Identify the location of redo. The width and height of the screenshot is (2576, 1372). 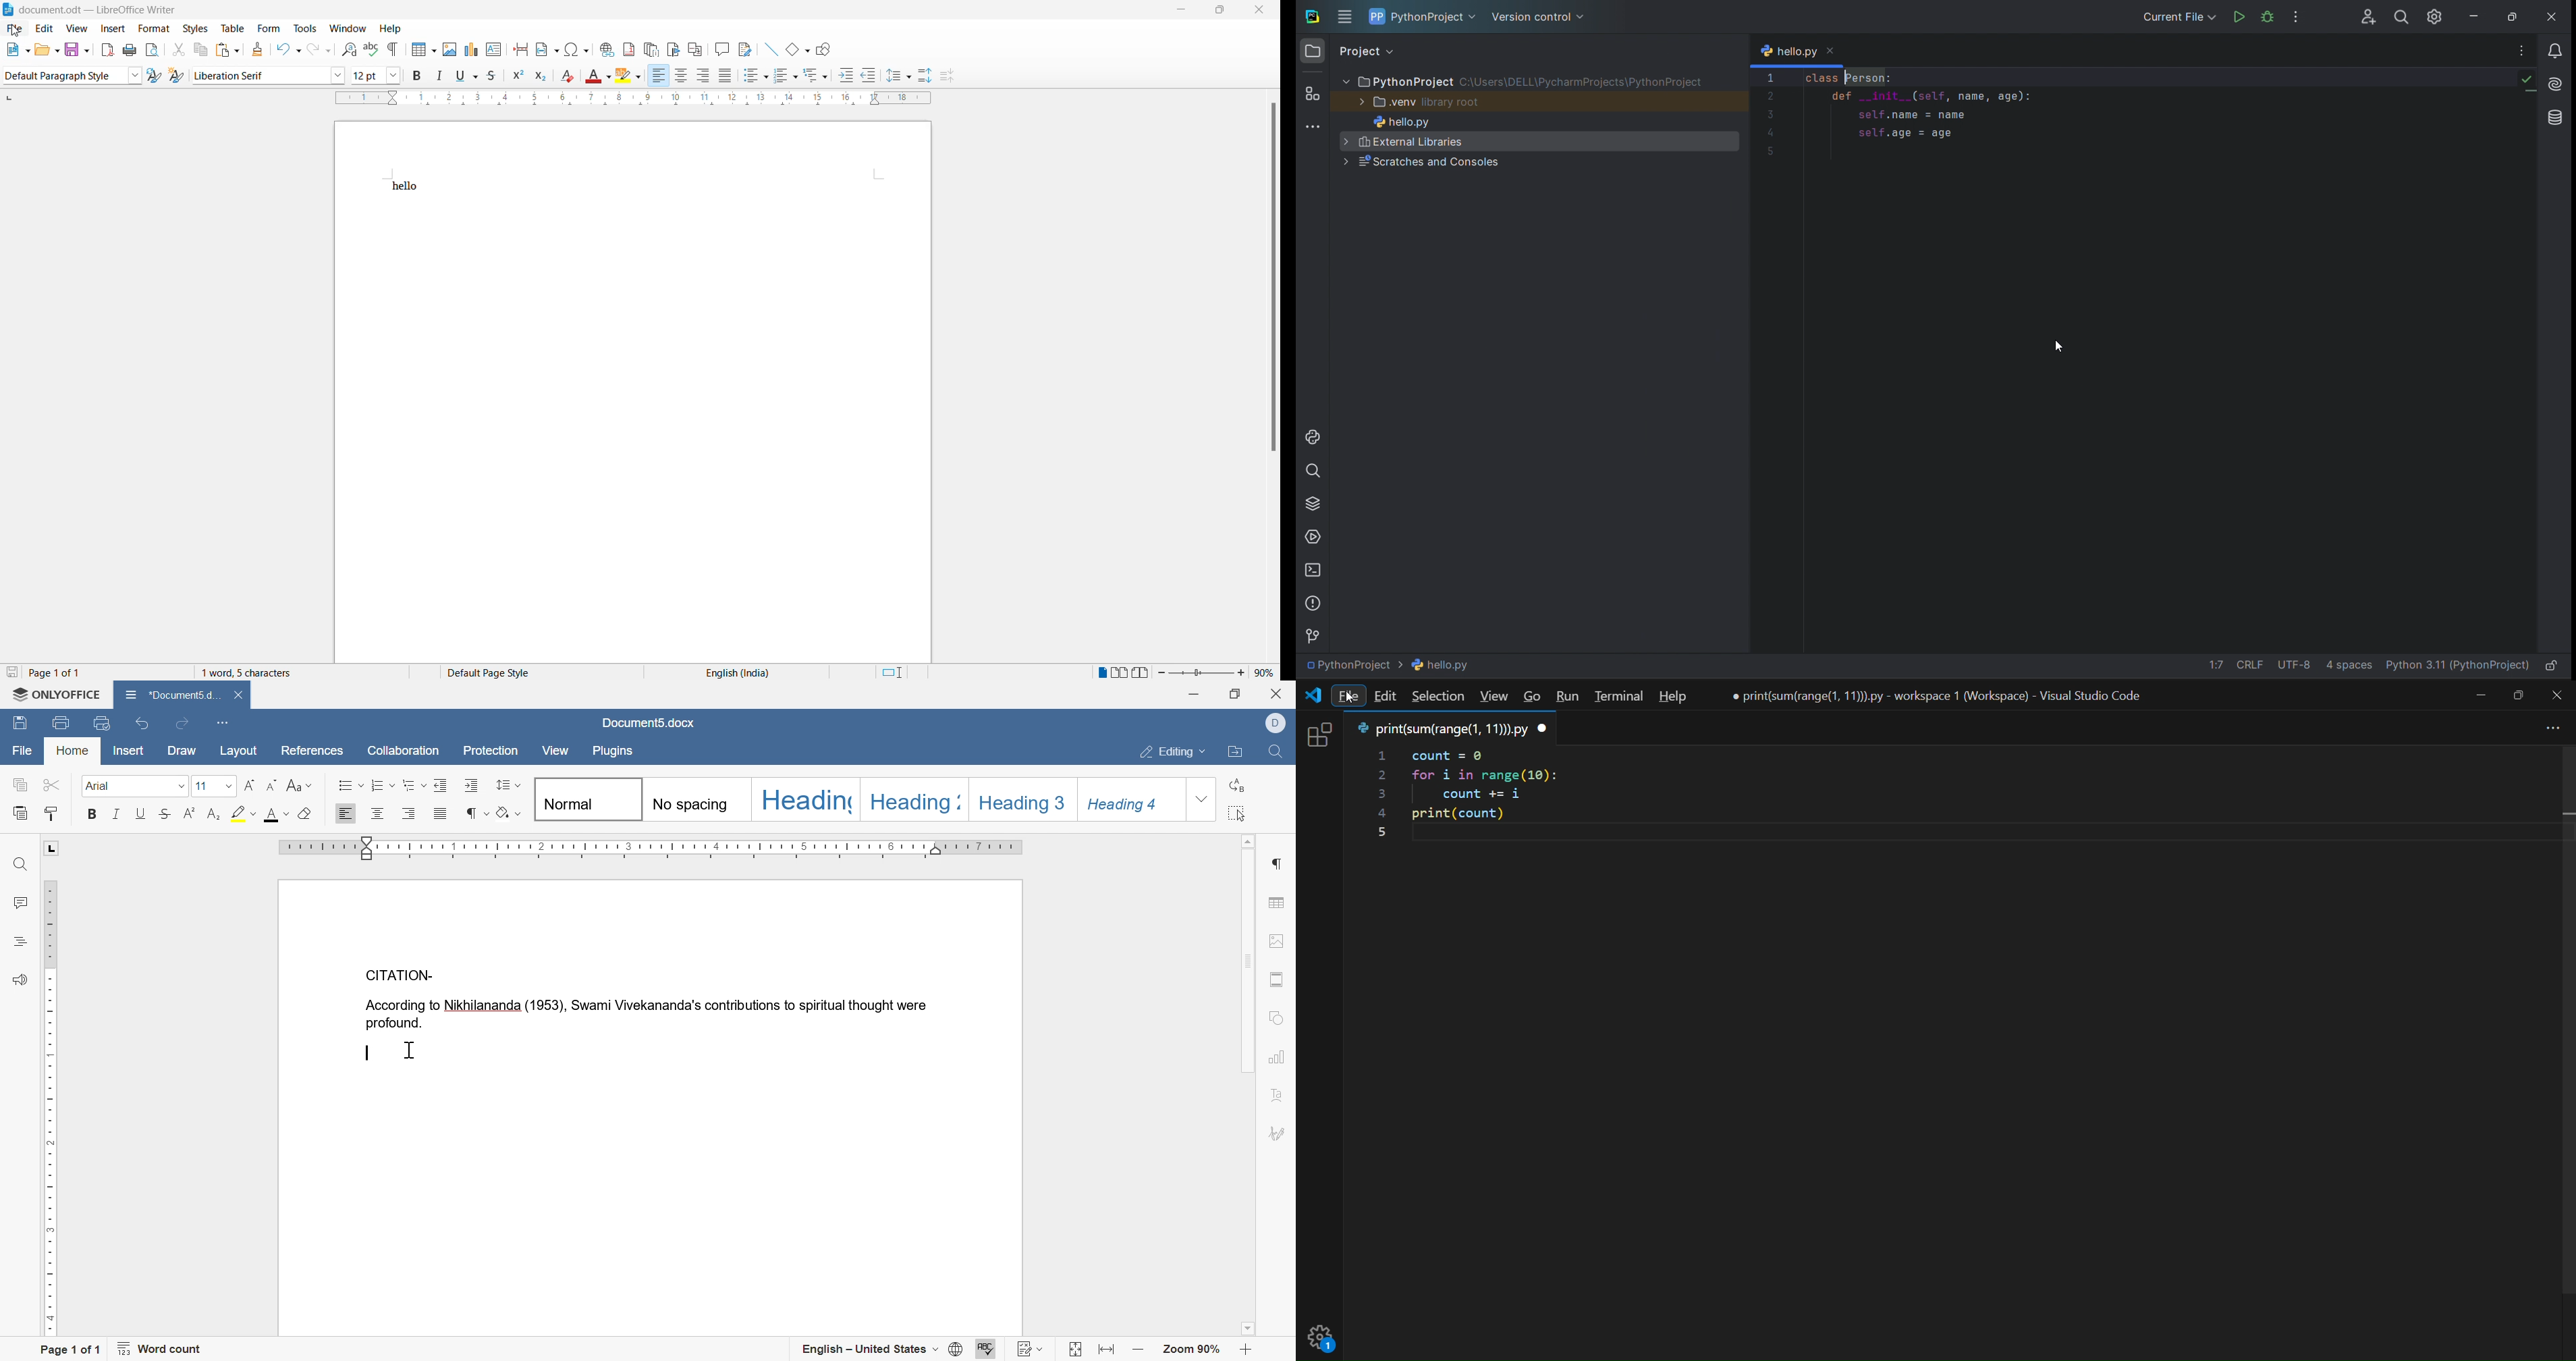
(185, 724).